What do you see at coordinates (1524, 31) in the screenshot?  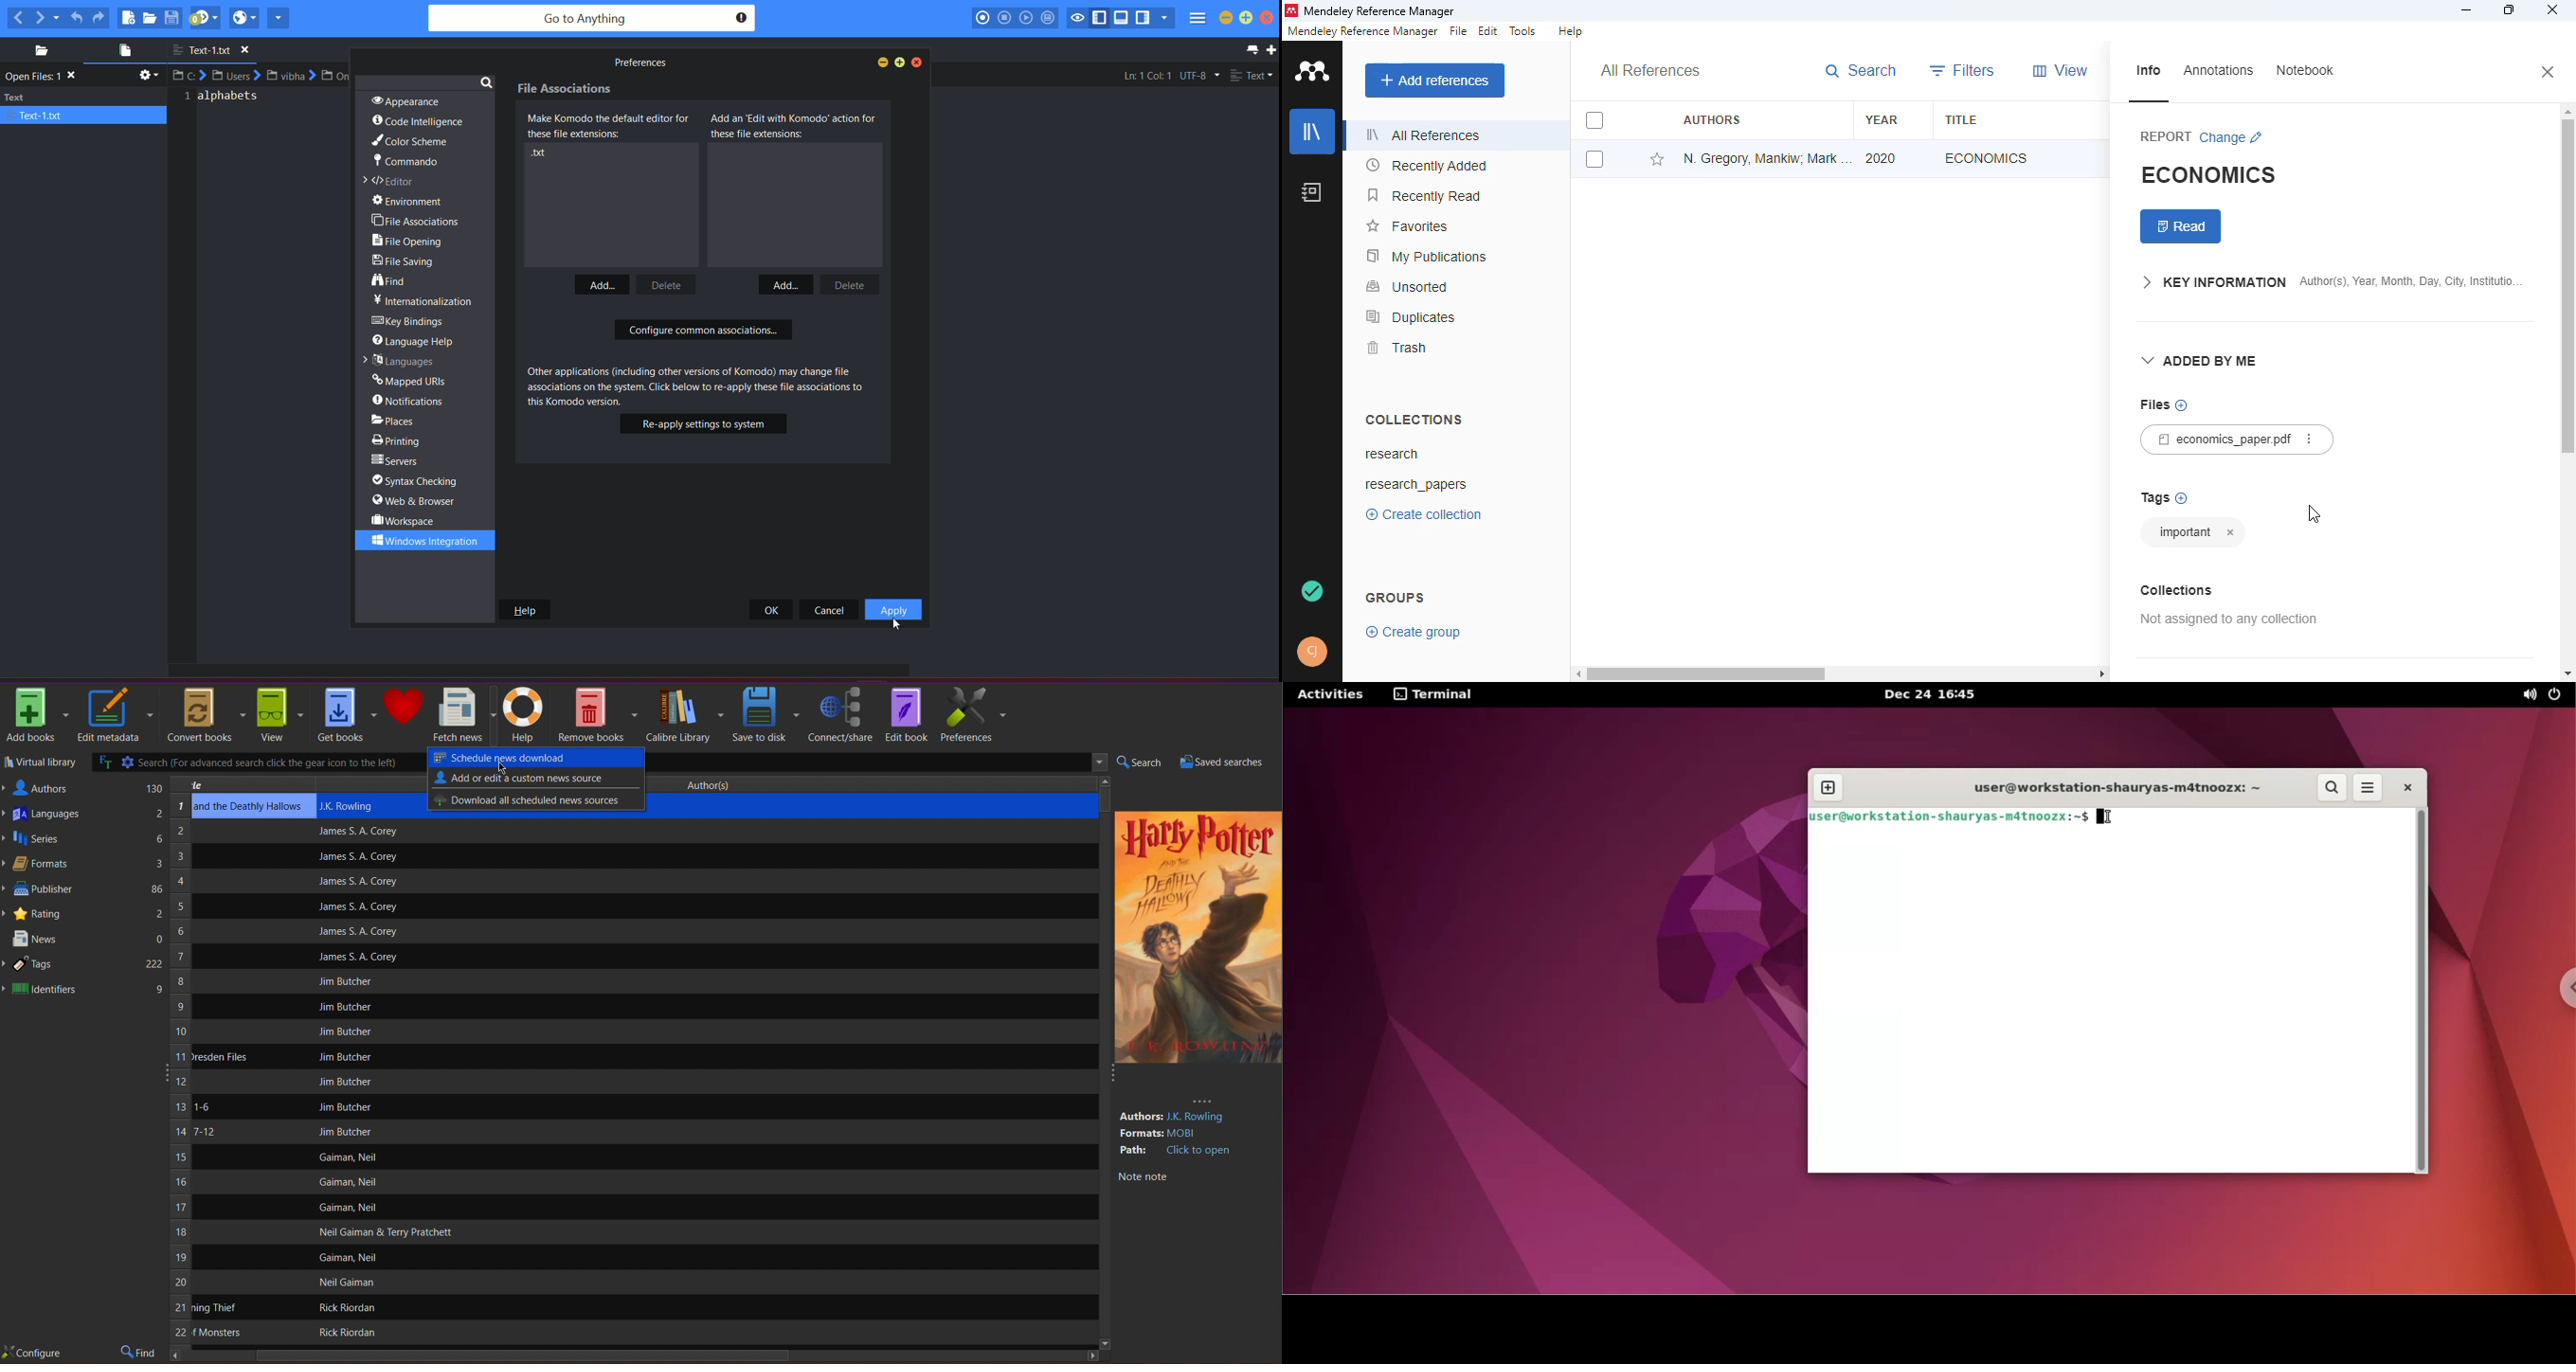 I see `tools` at bounding box center [1524, 31].